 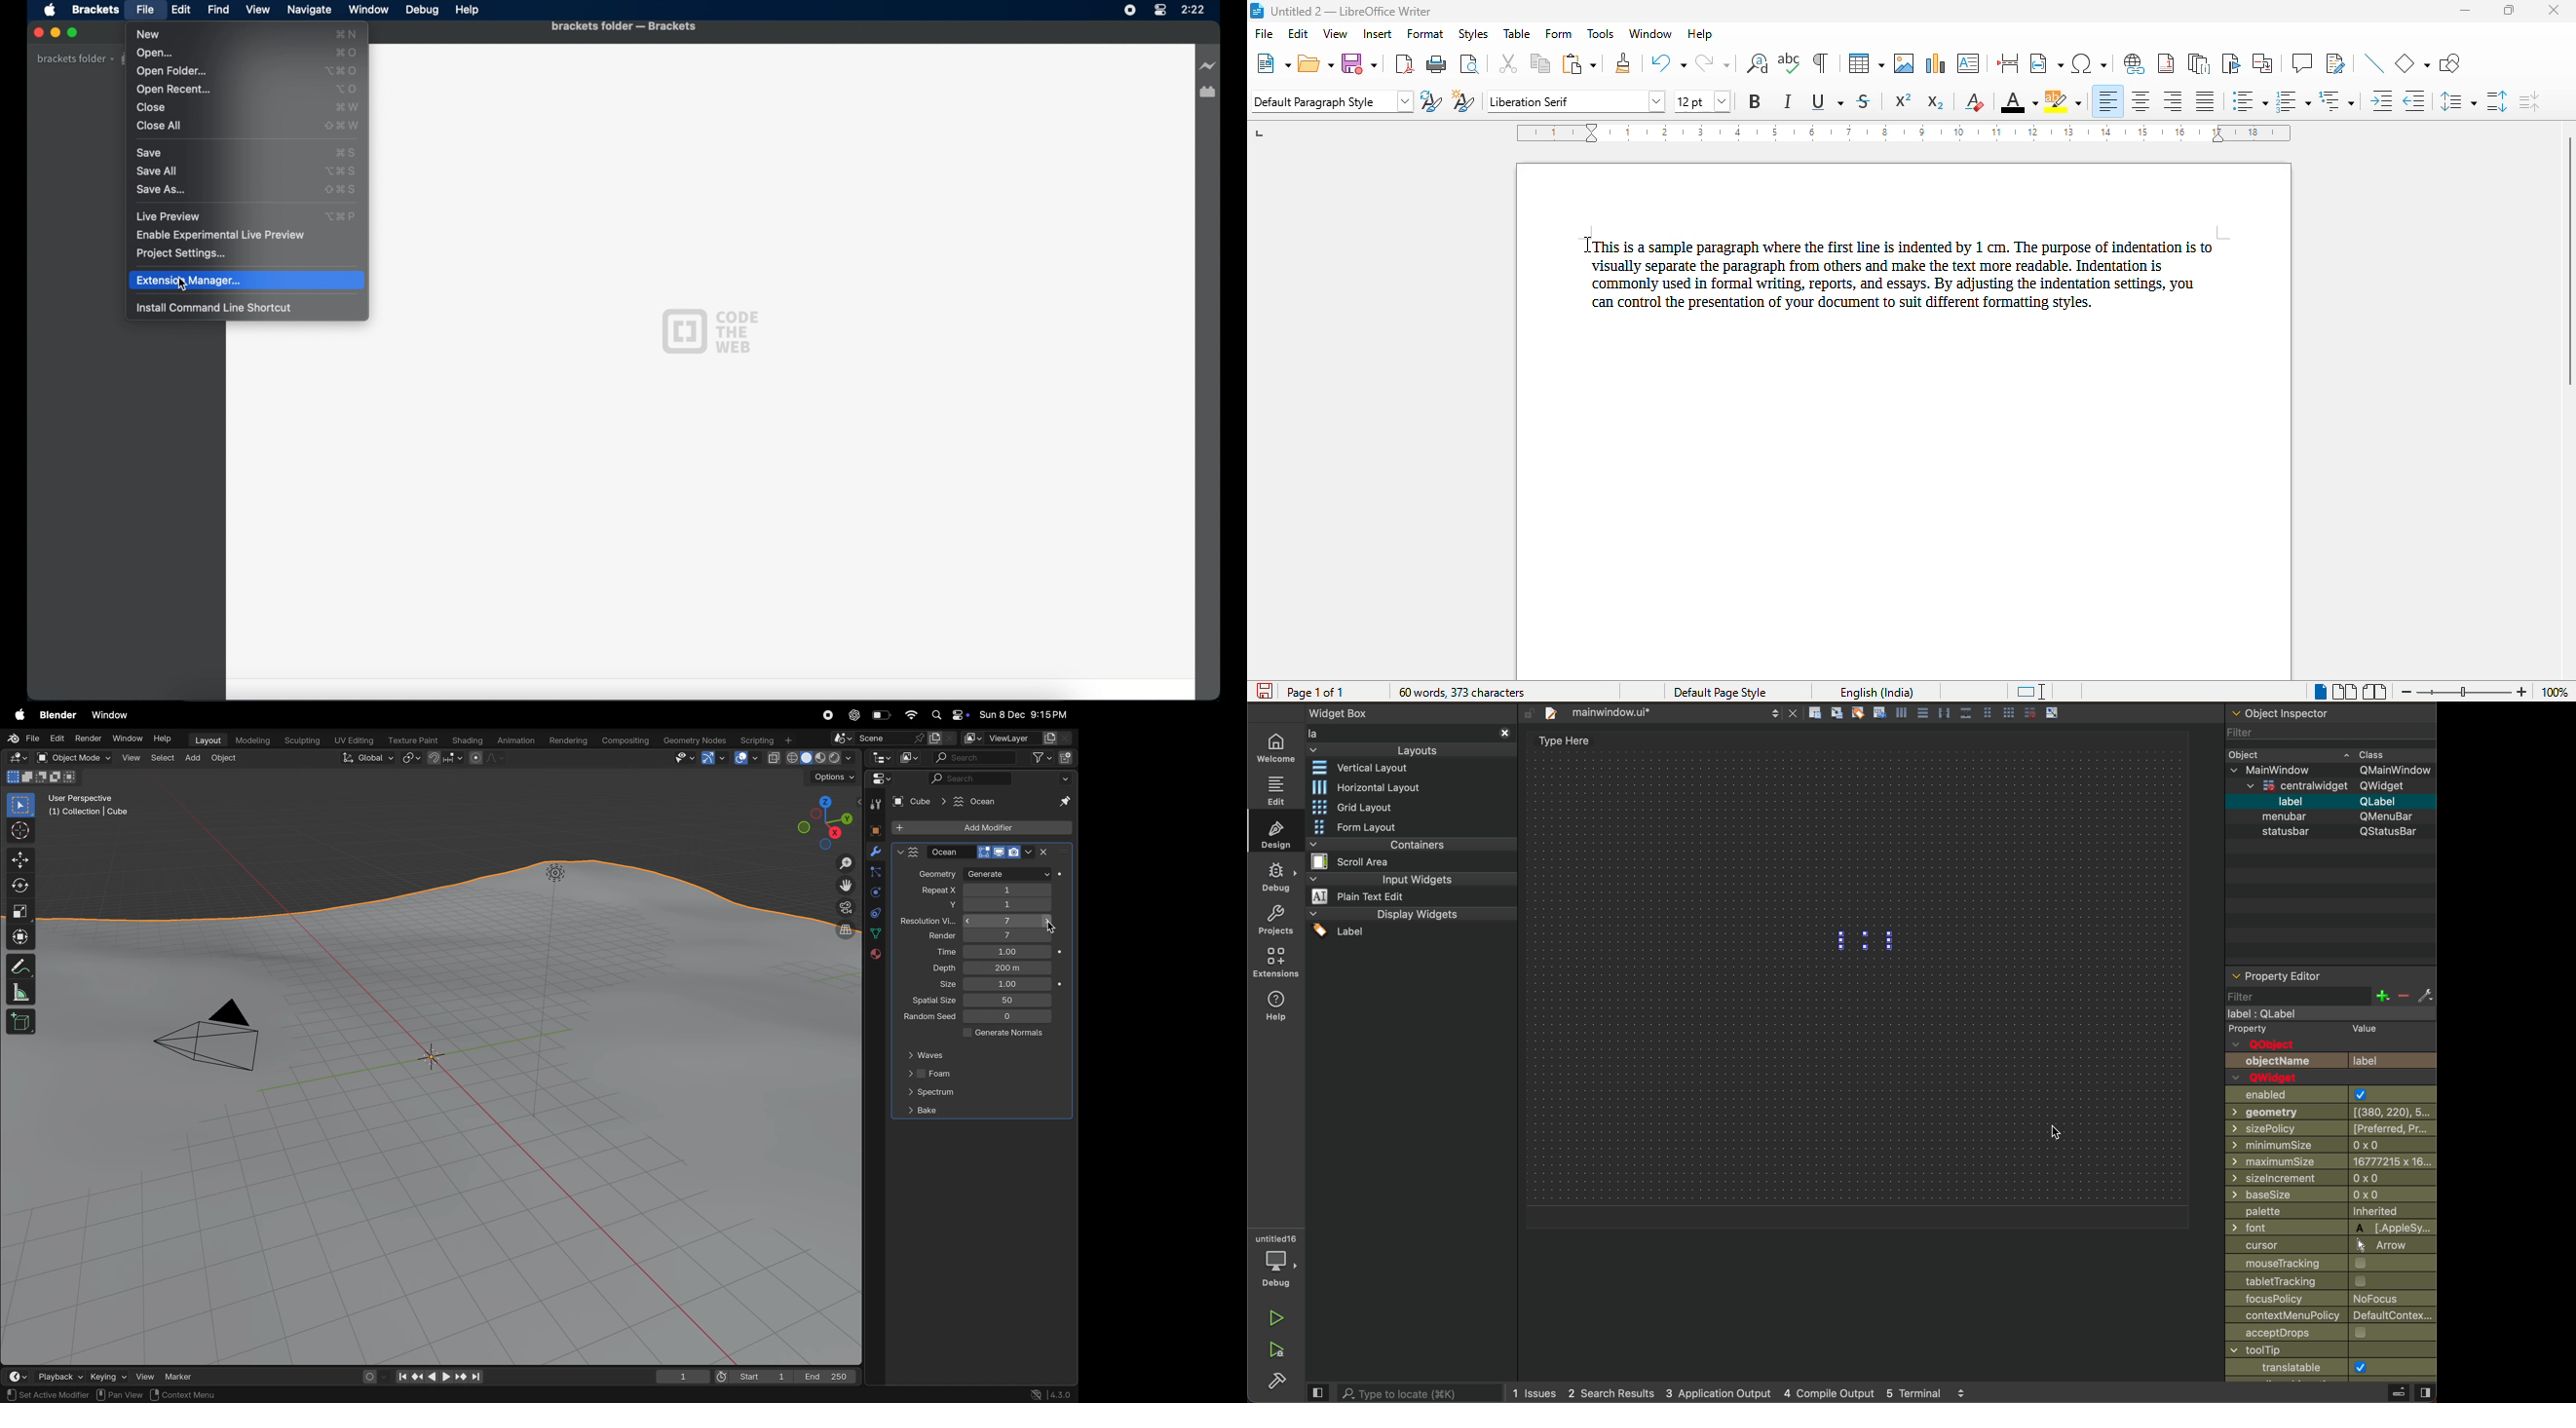 I want to click on justified, so click(x=2206, y=100).